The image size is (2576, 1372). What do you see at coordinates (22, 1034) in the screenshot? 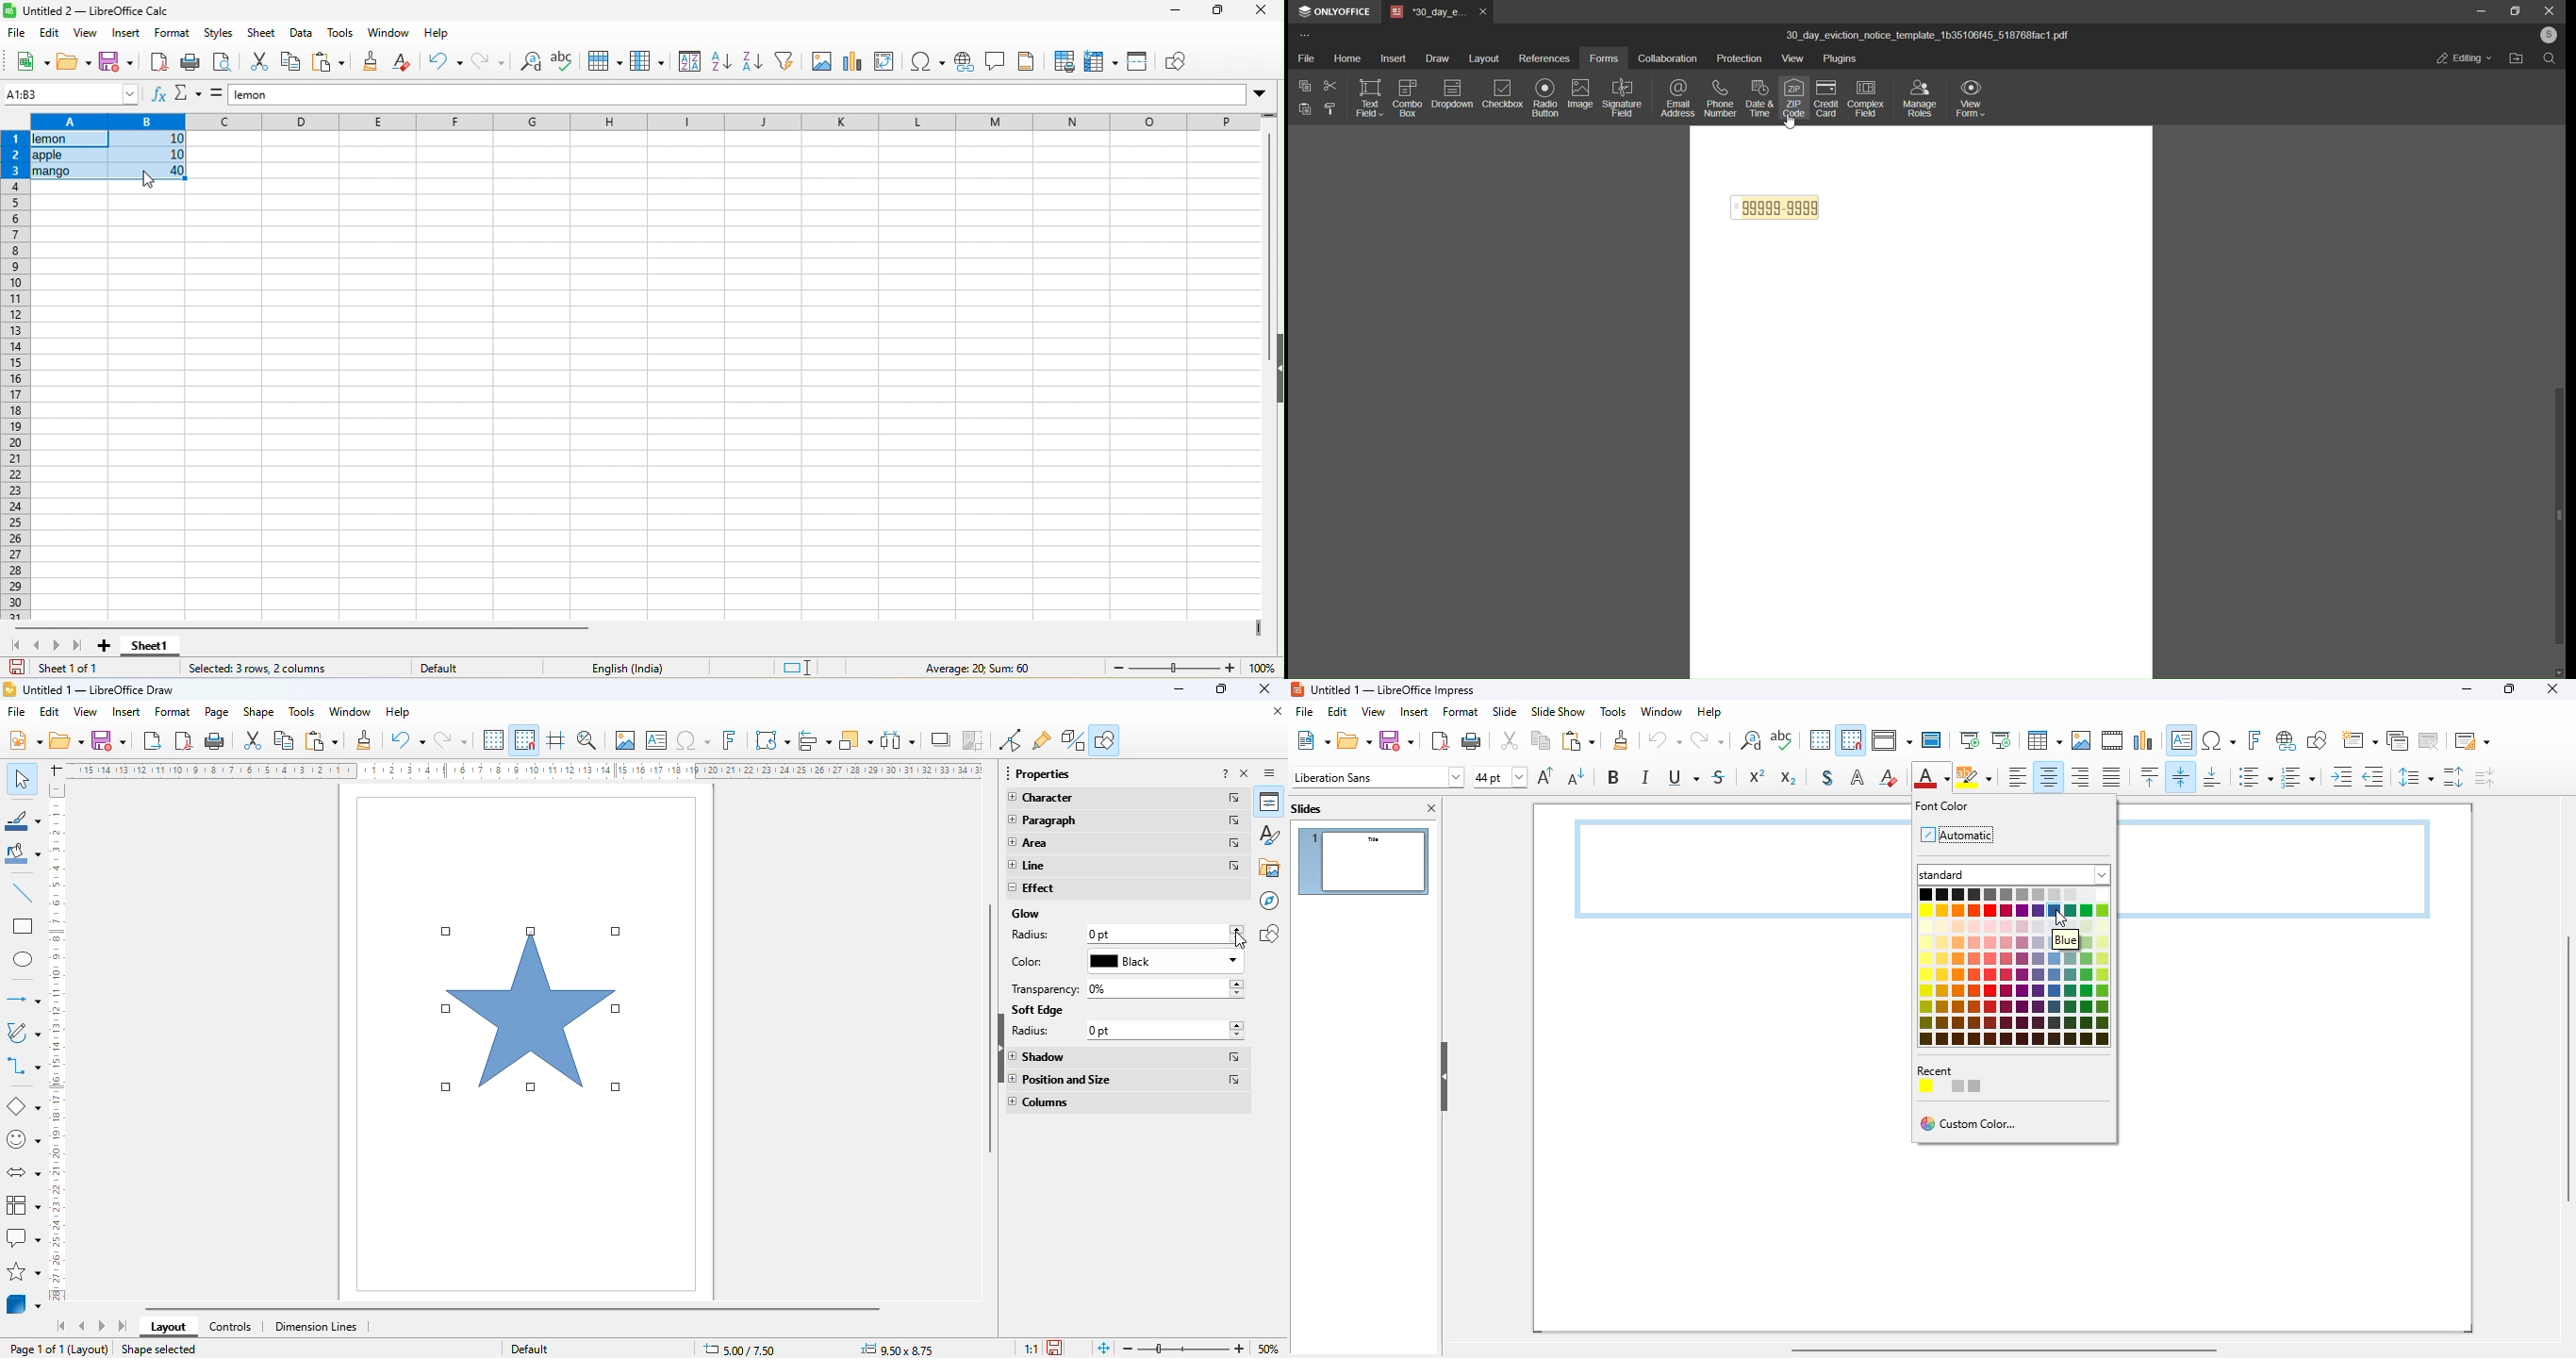
I see `curves and polygons` at bounding box center [22, 1034].